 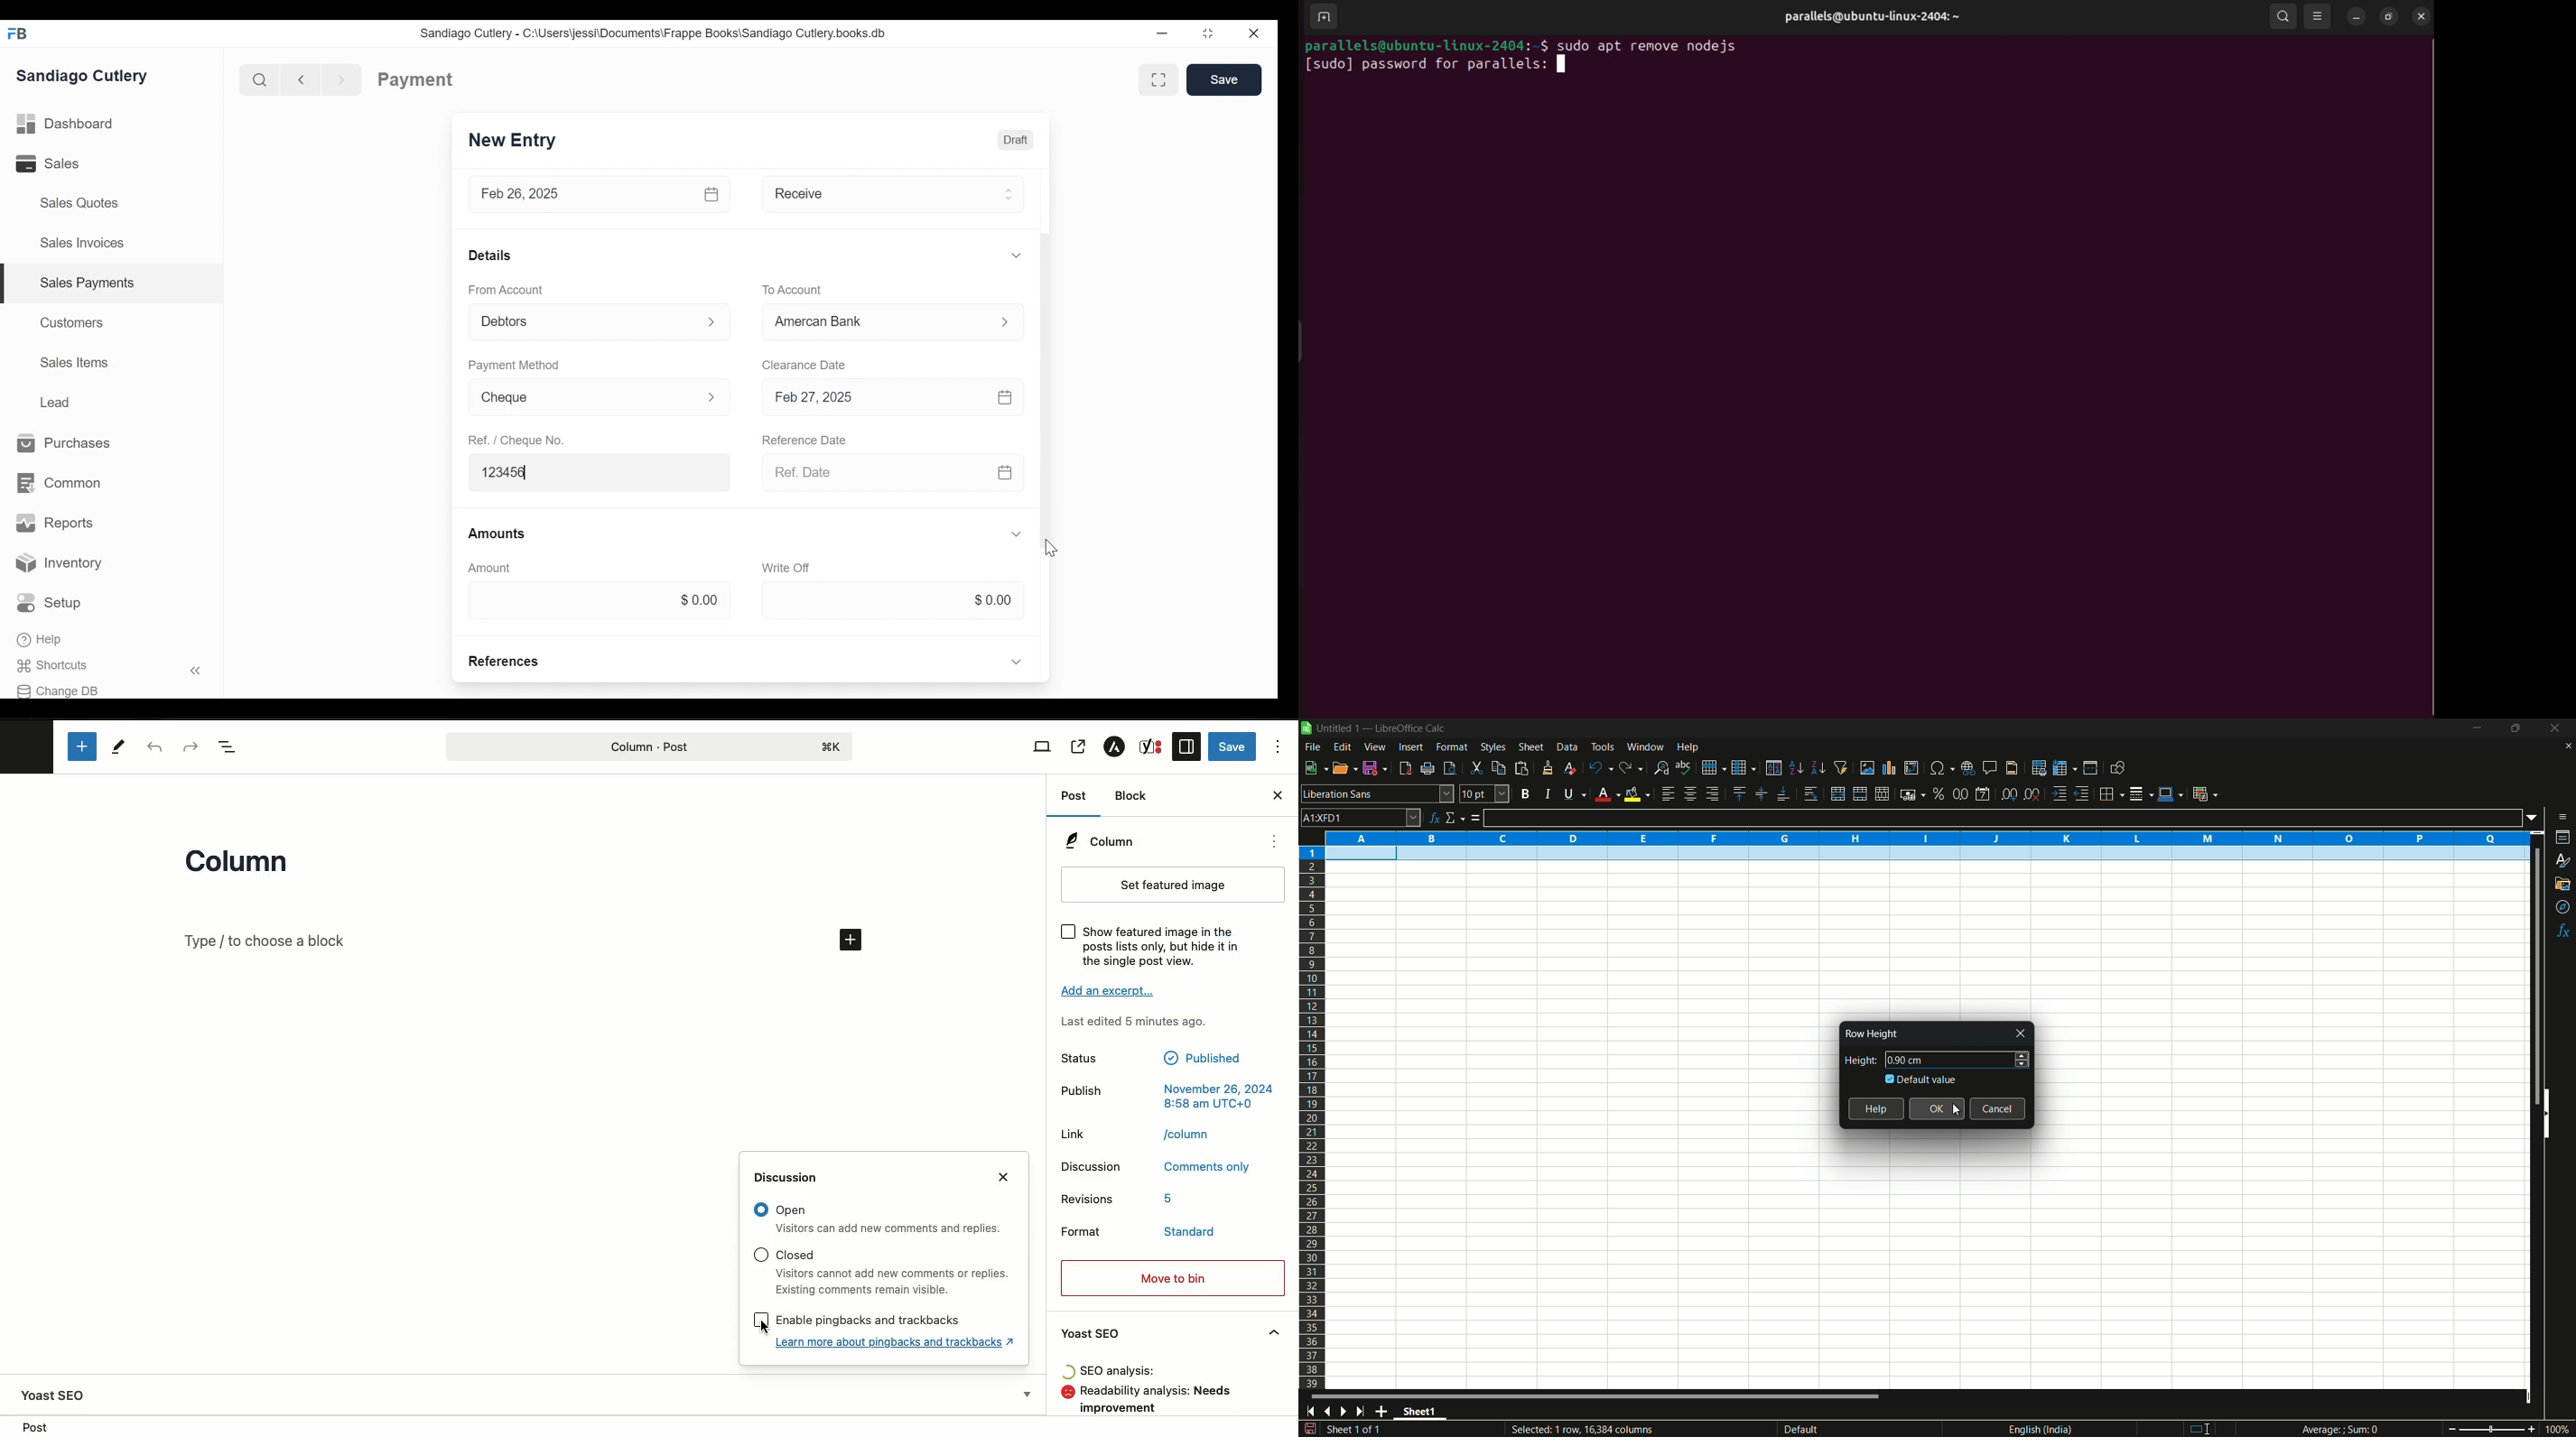 I want to click on Drop-down , so click(x=1029, y=1394).